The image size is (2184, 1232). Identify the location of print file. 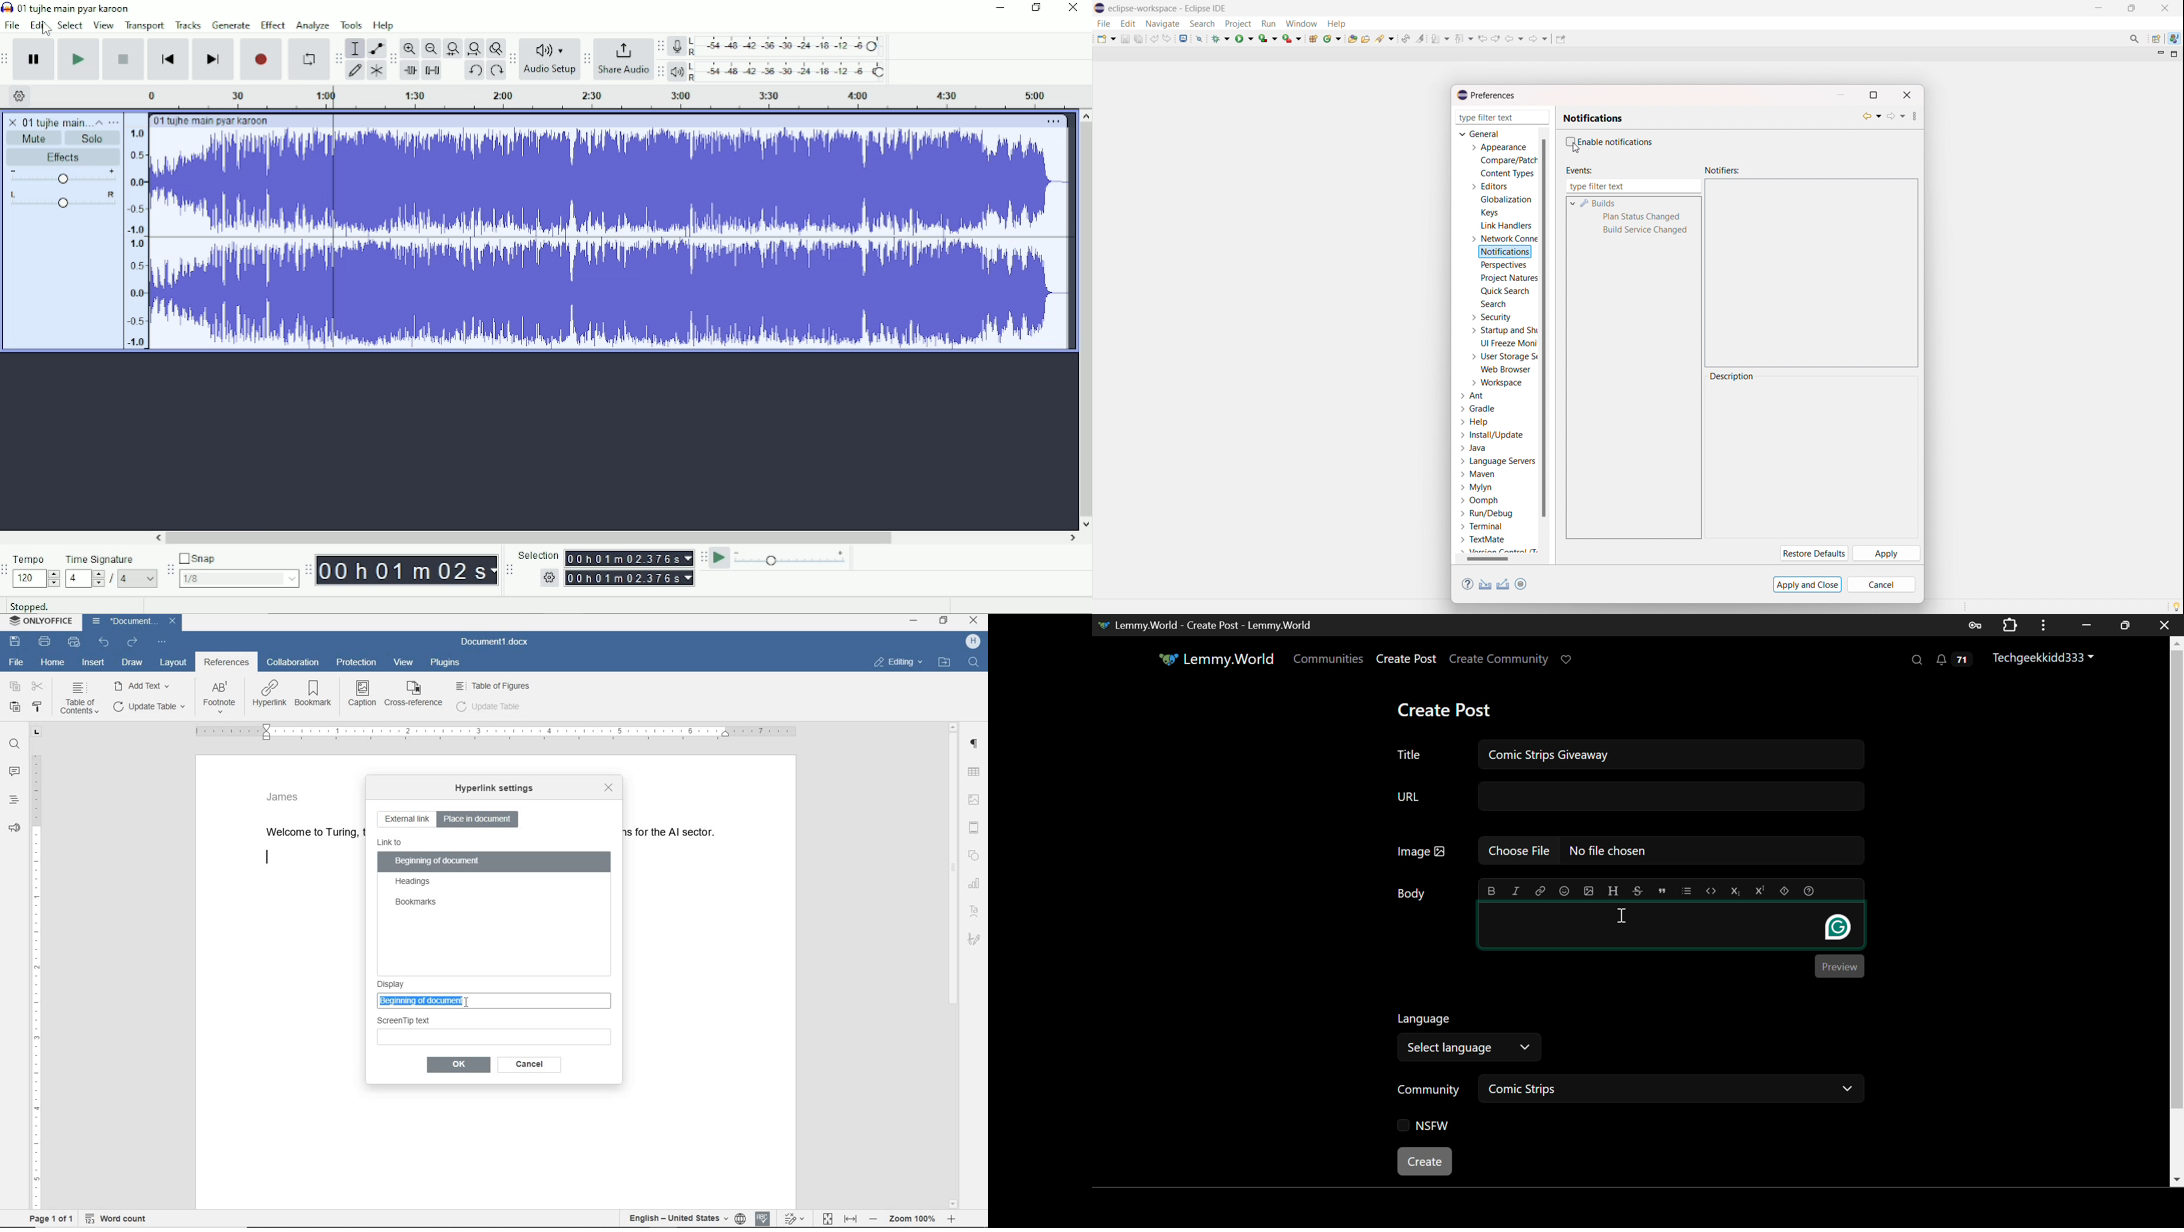
(45, 642).